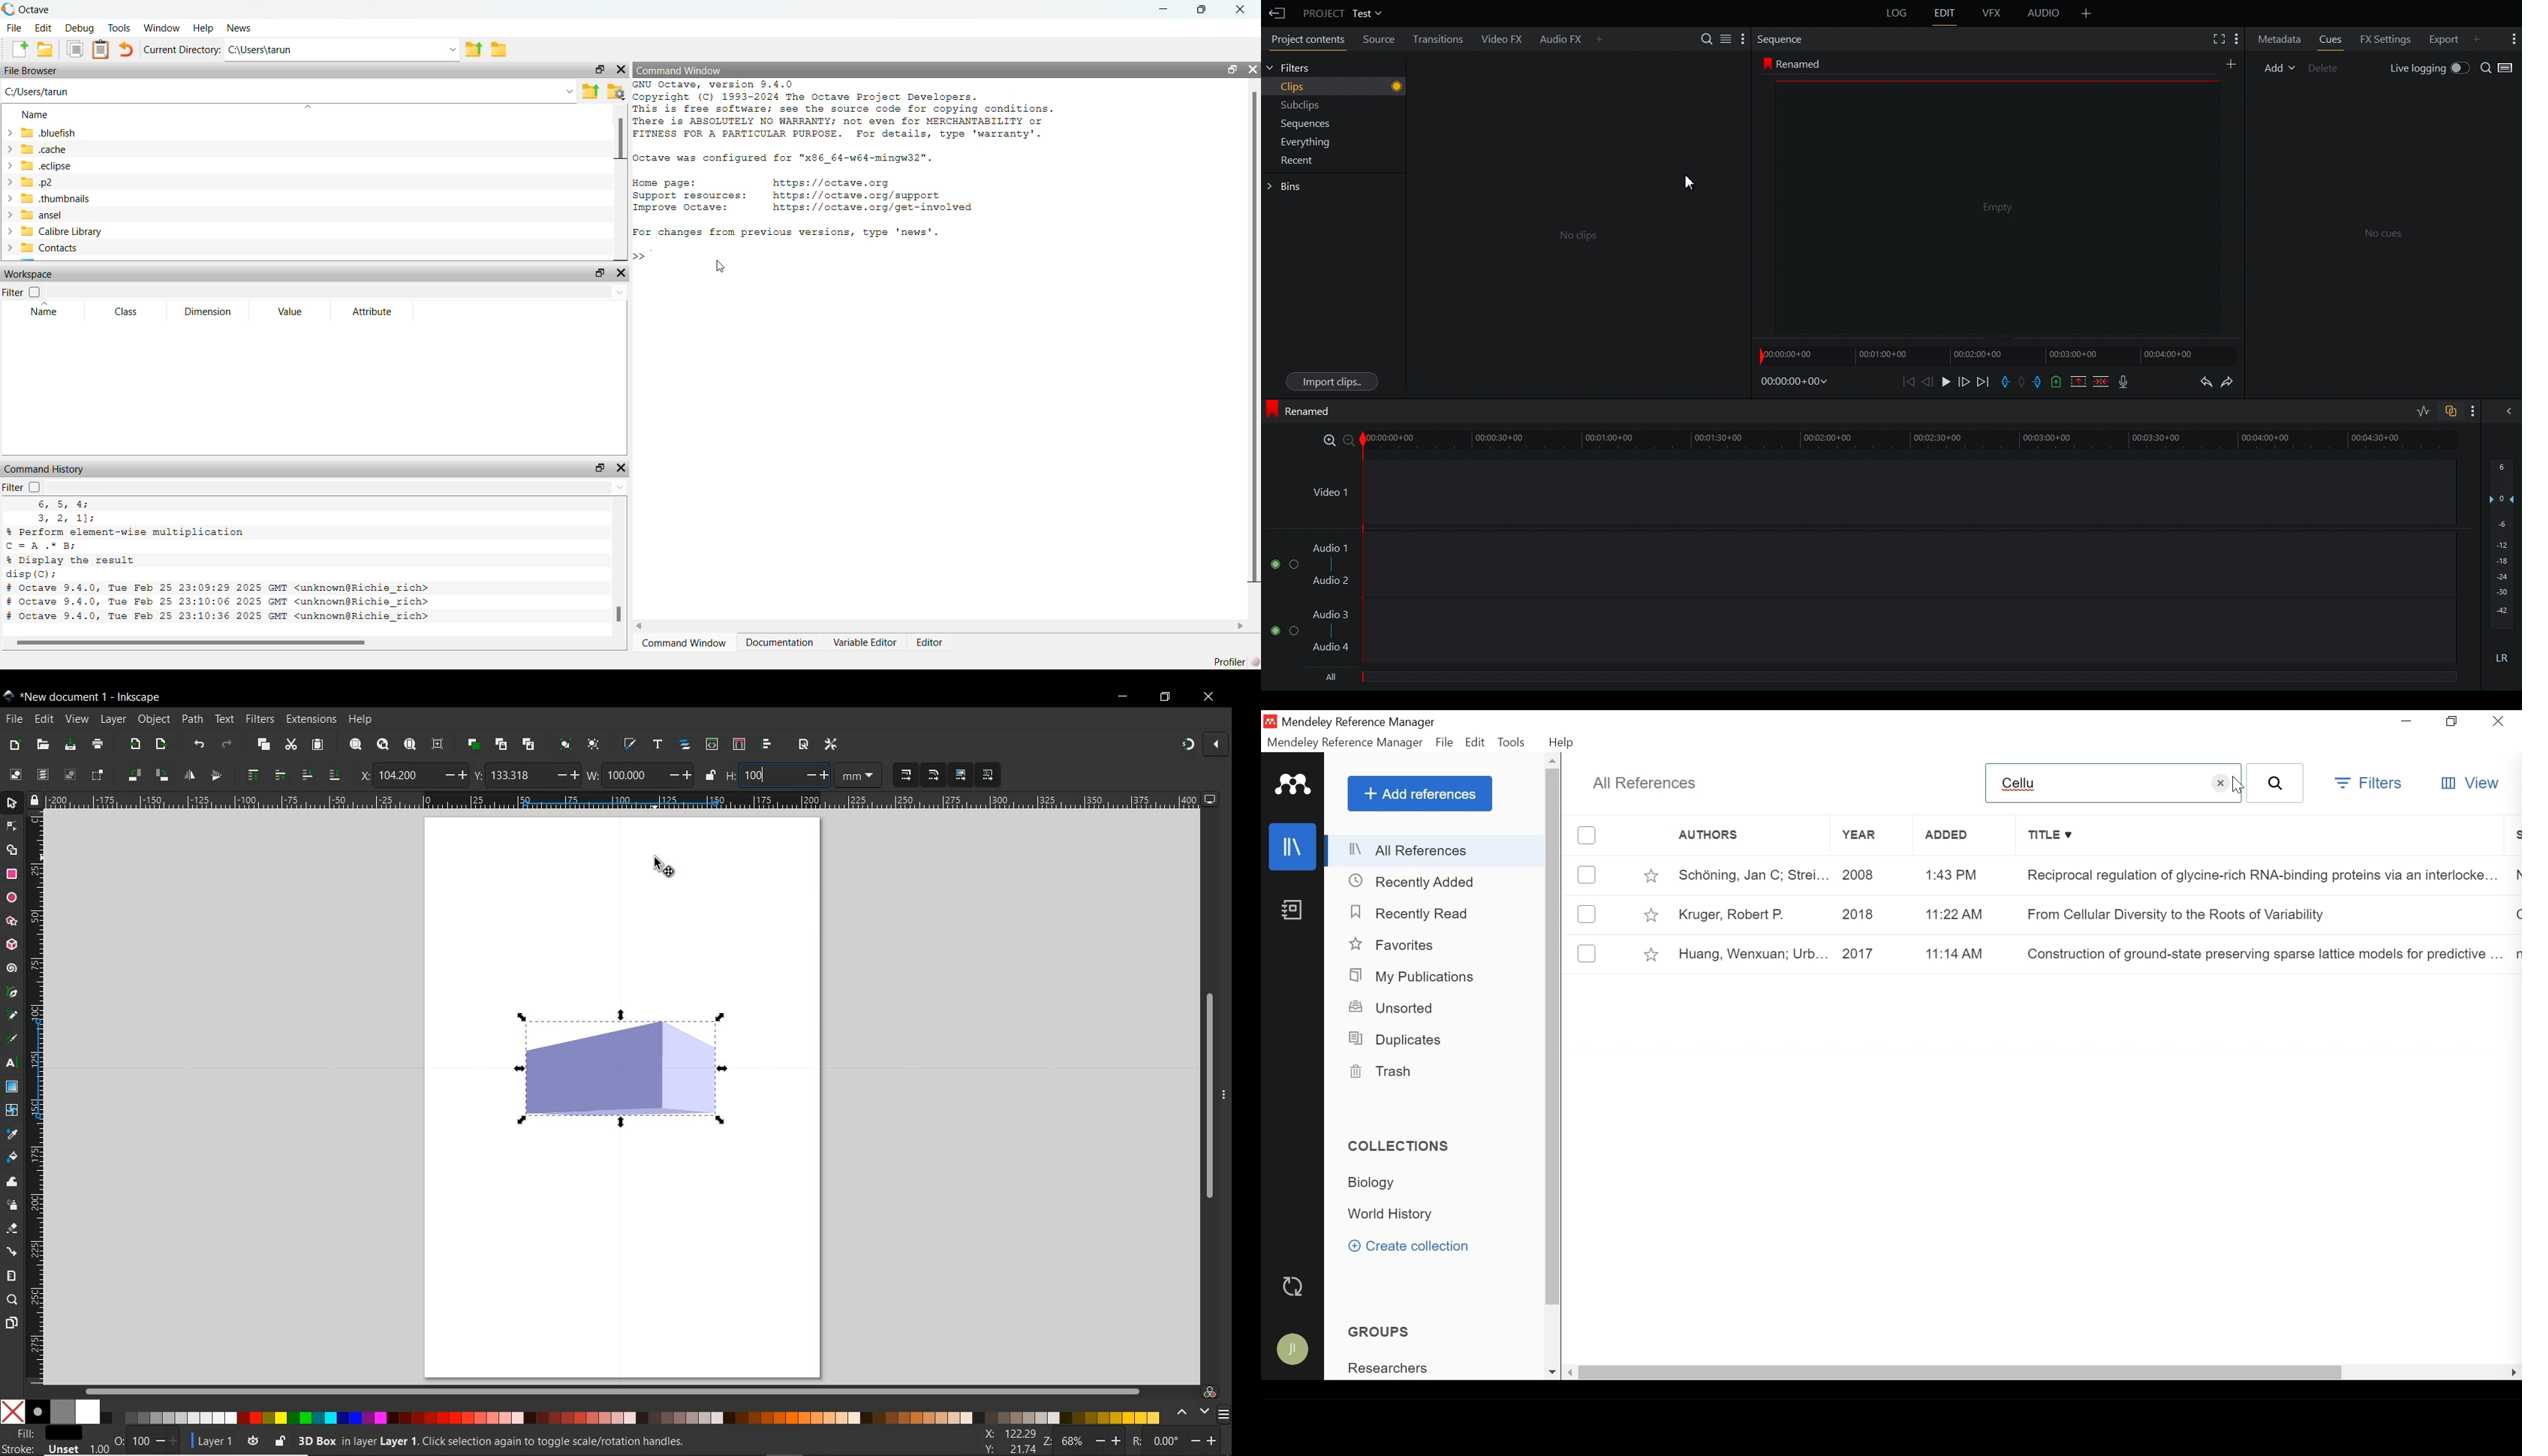 The width and height of the screenshot is (2548, 1456). I want to click on Scroll Right, so click(2513, 1372).